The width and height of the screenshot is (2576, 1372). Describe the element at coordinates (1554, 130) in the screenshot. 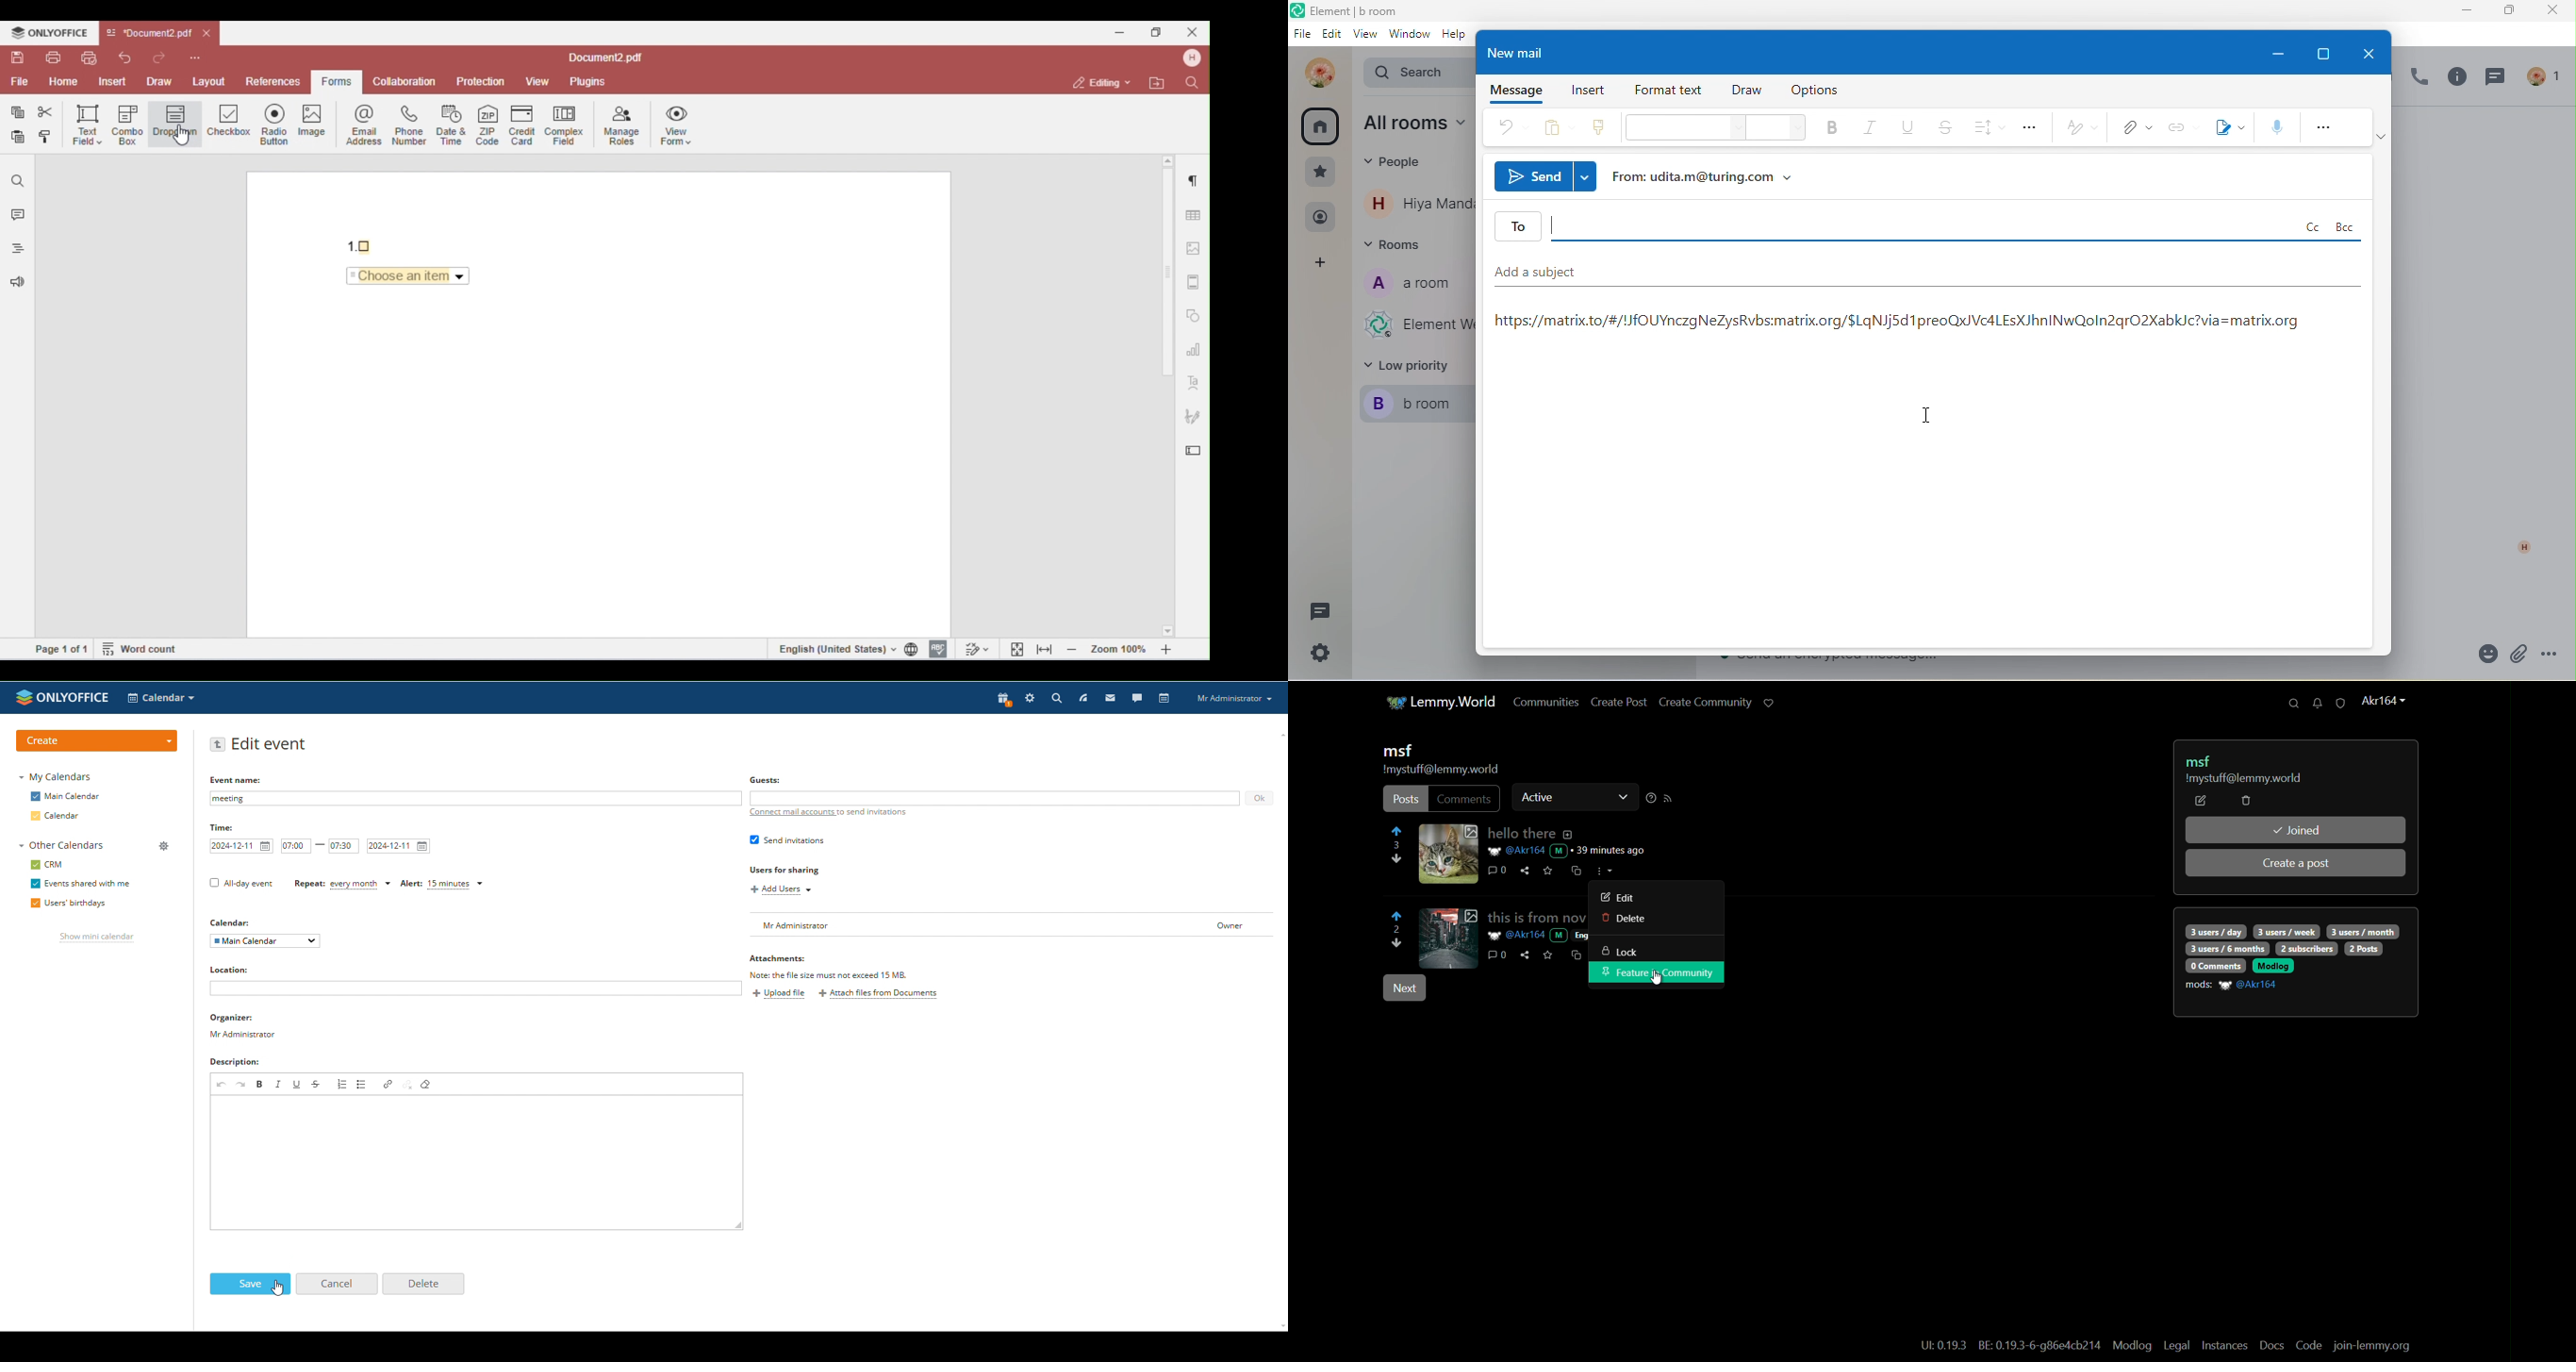

I see `paste` at that location.